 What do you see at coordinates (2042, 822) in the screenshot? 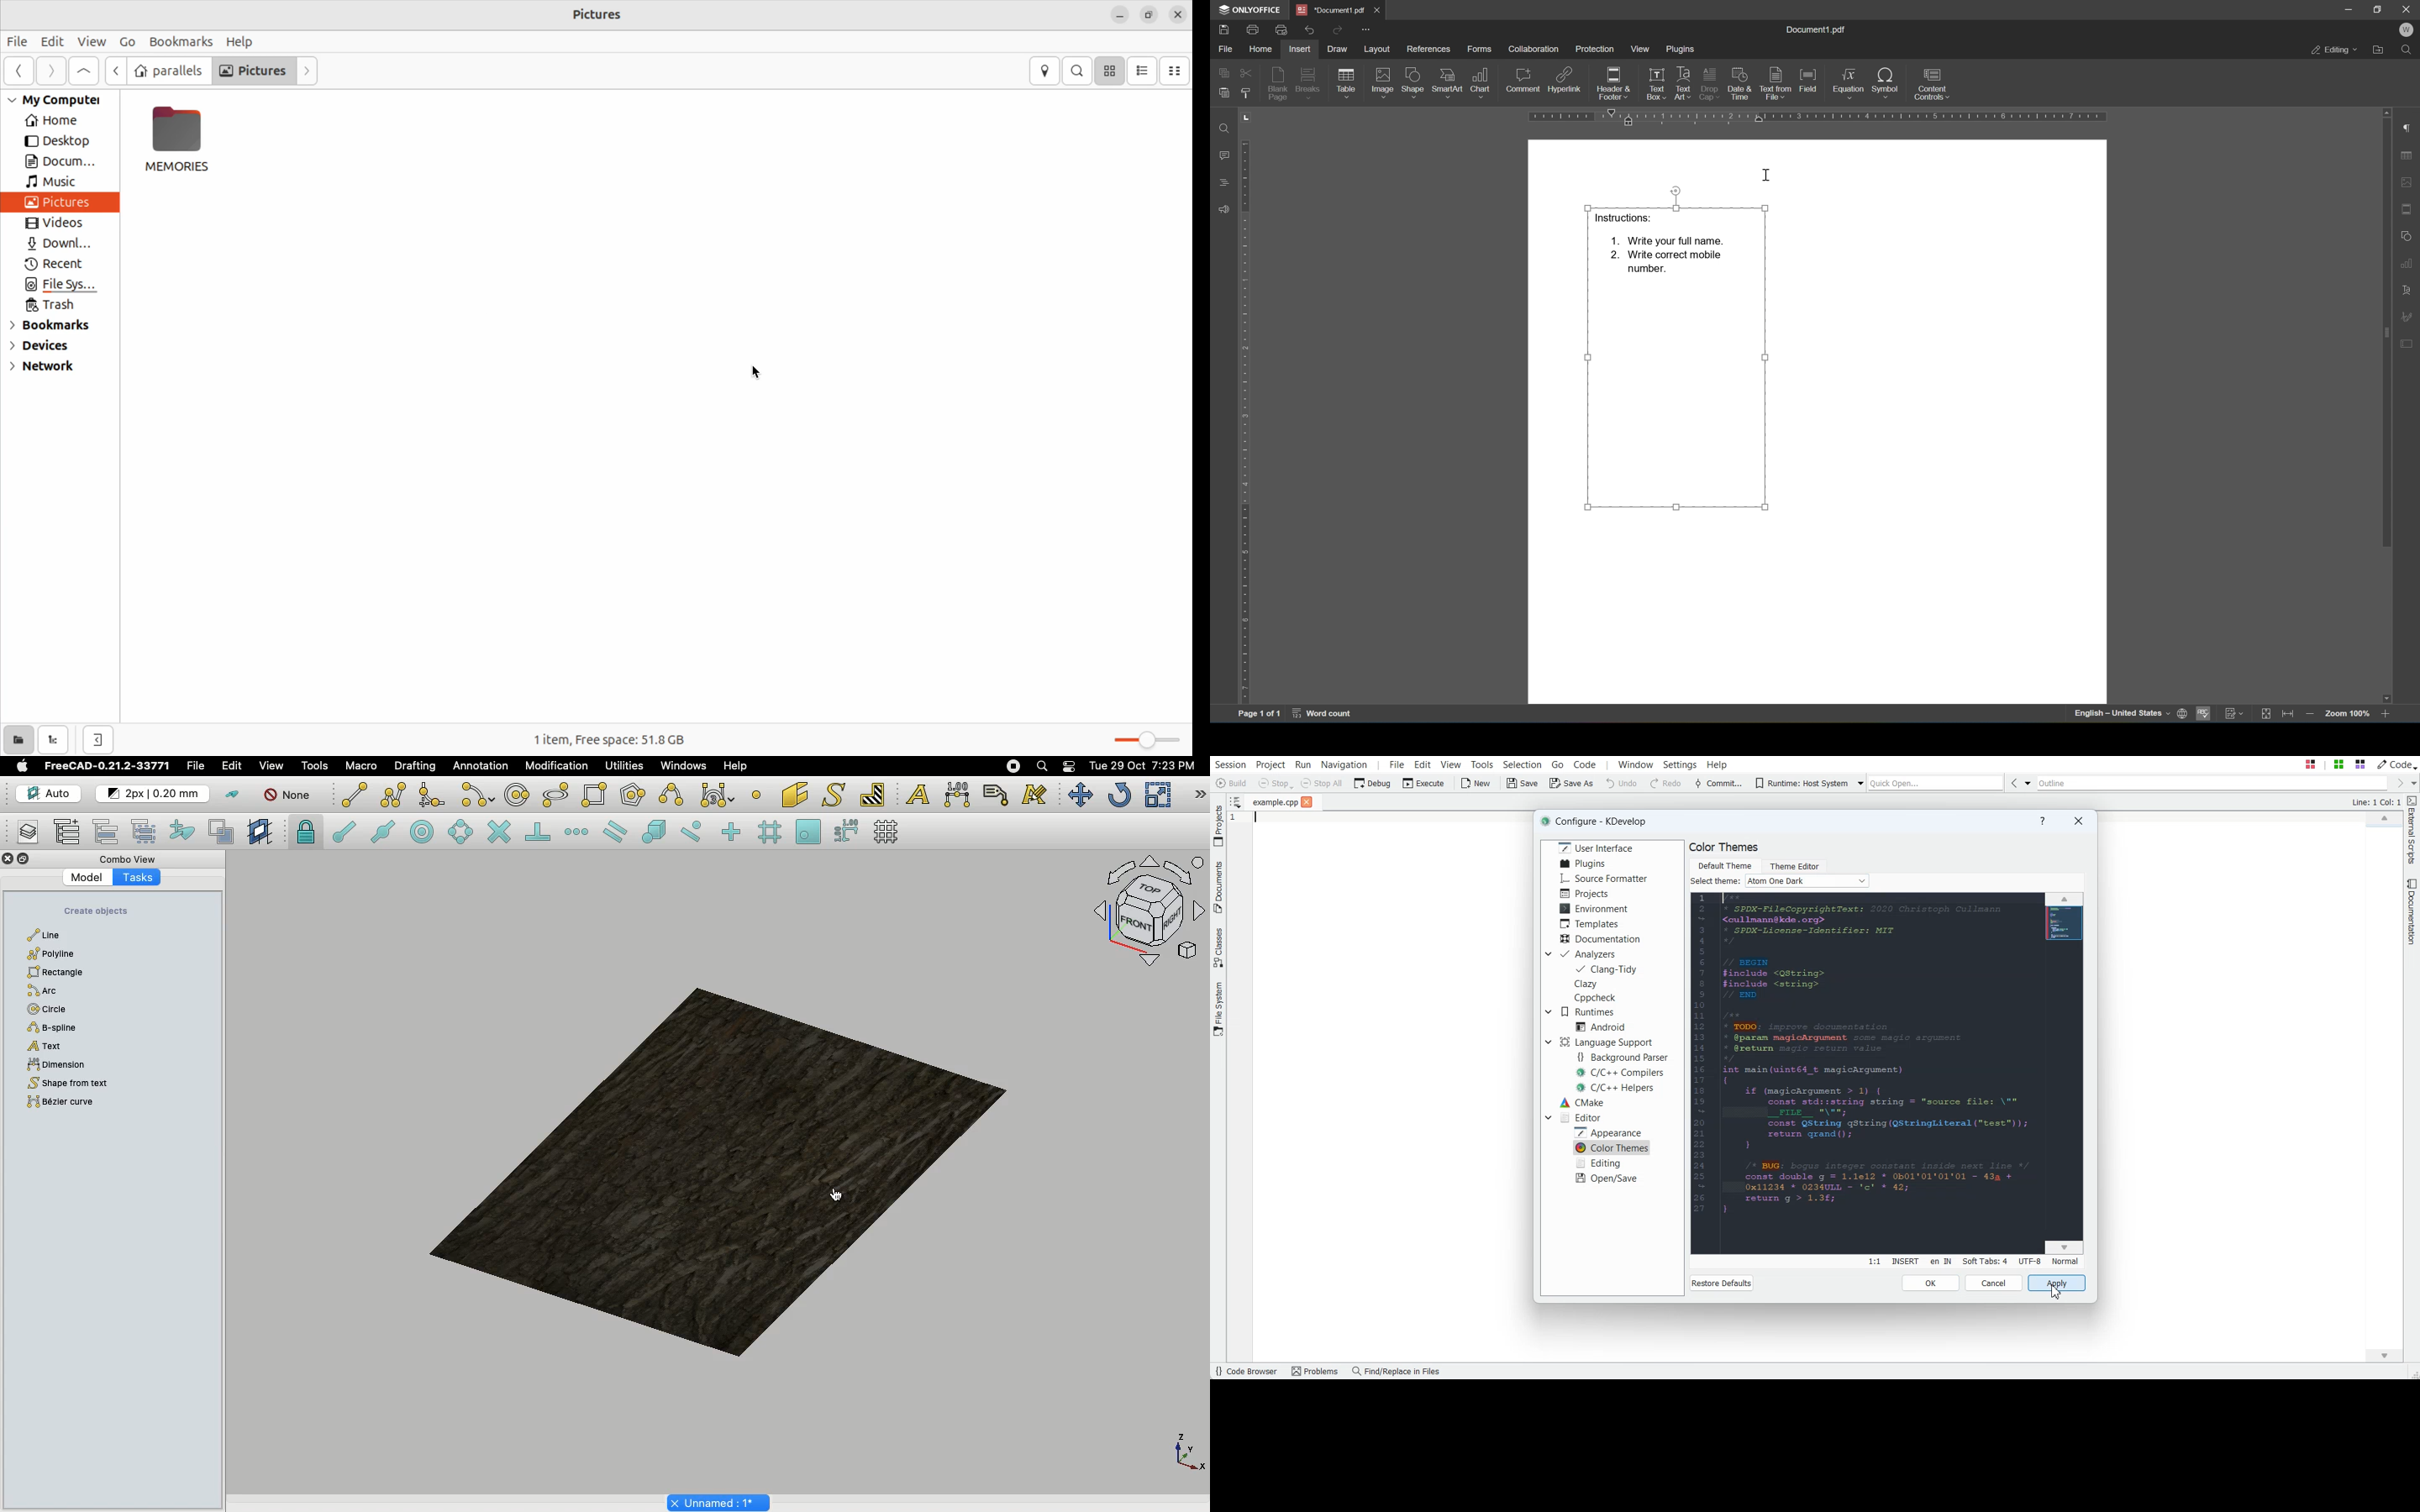
I see `Help` at bounding box center [2042, 822].